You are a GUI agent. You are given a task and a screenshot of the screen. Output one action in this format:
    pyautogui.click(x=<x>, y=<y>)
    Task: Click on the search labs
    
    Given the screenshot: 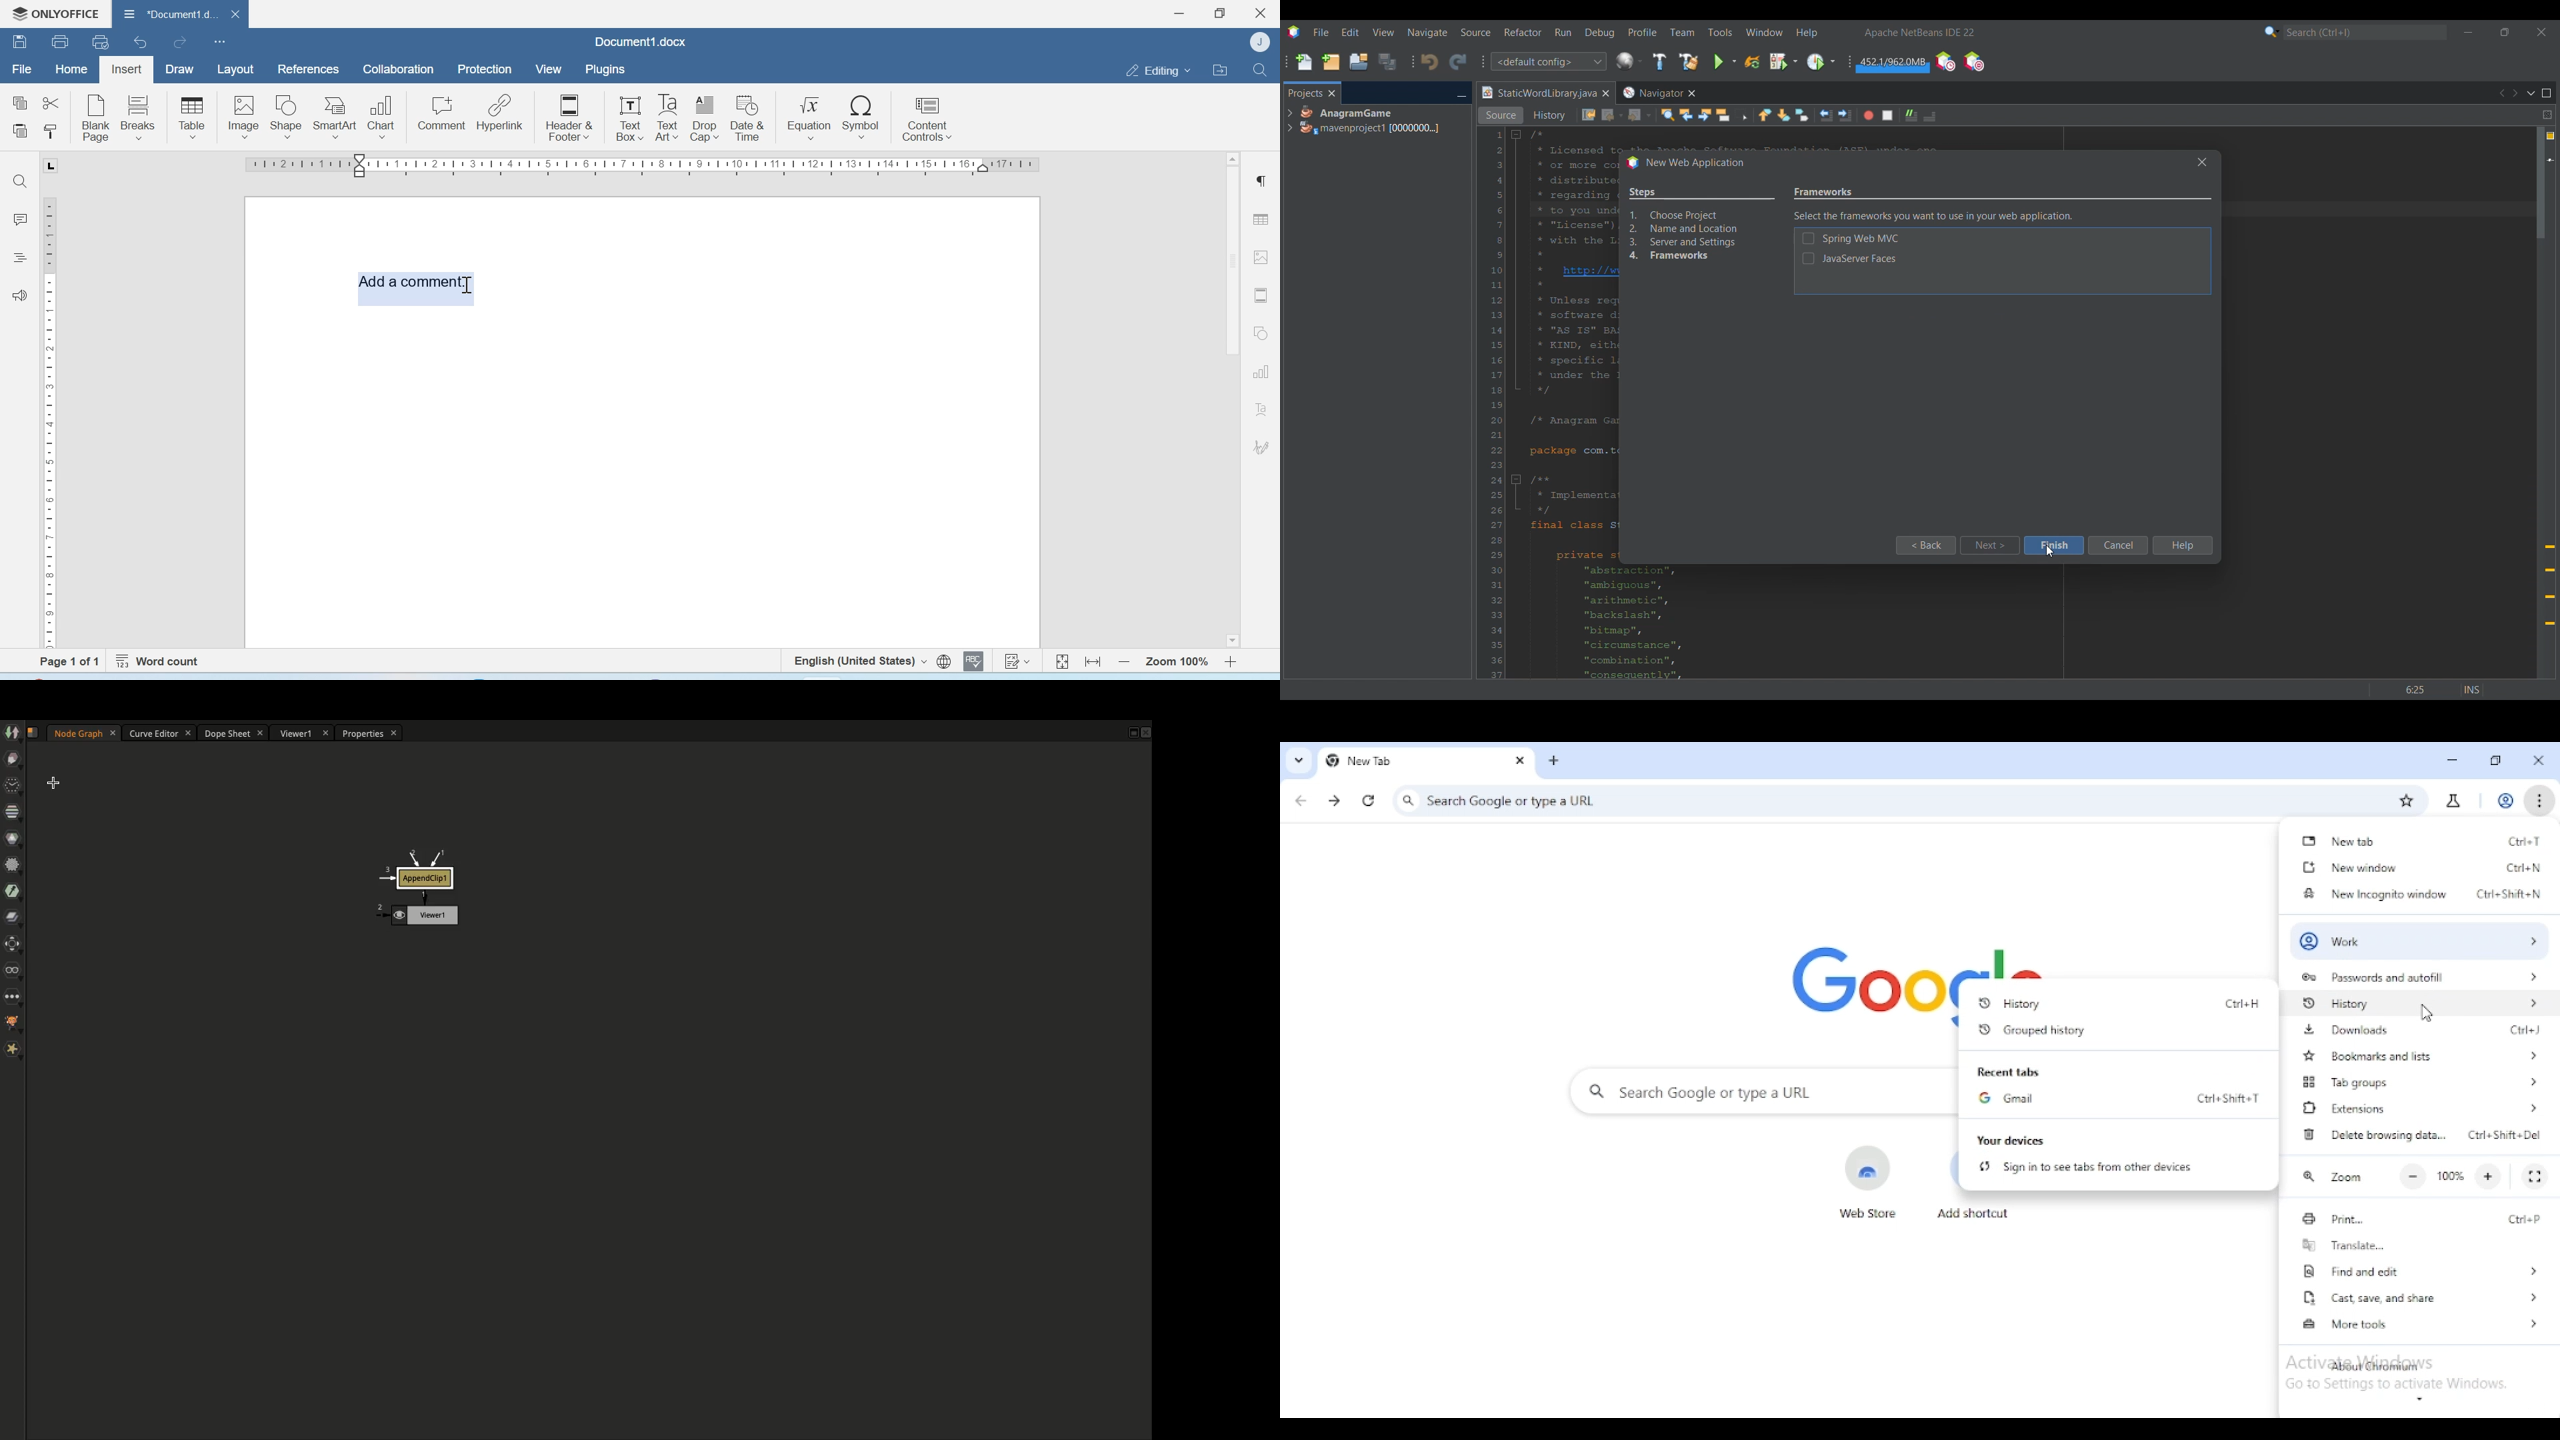 What is the action you would take?
    pyautogui.click(x=2452, y=802)
    